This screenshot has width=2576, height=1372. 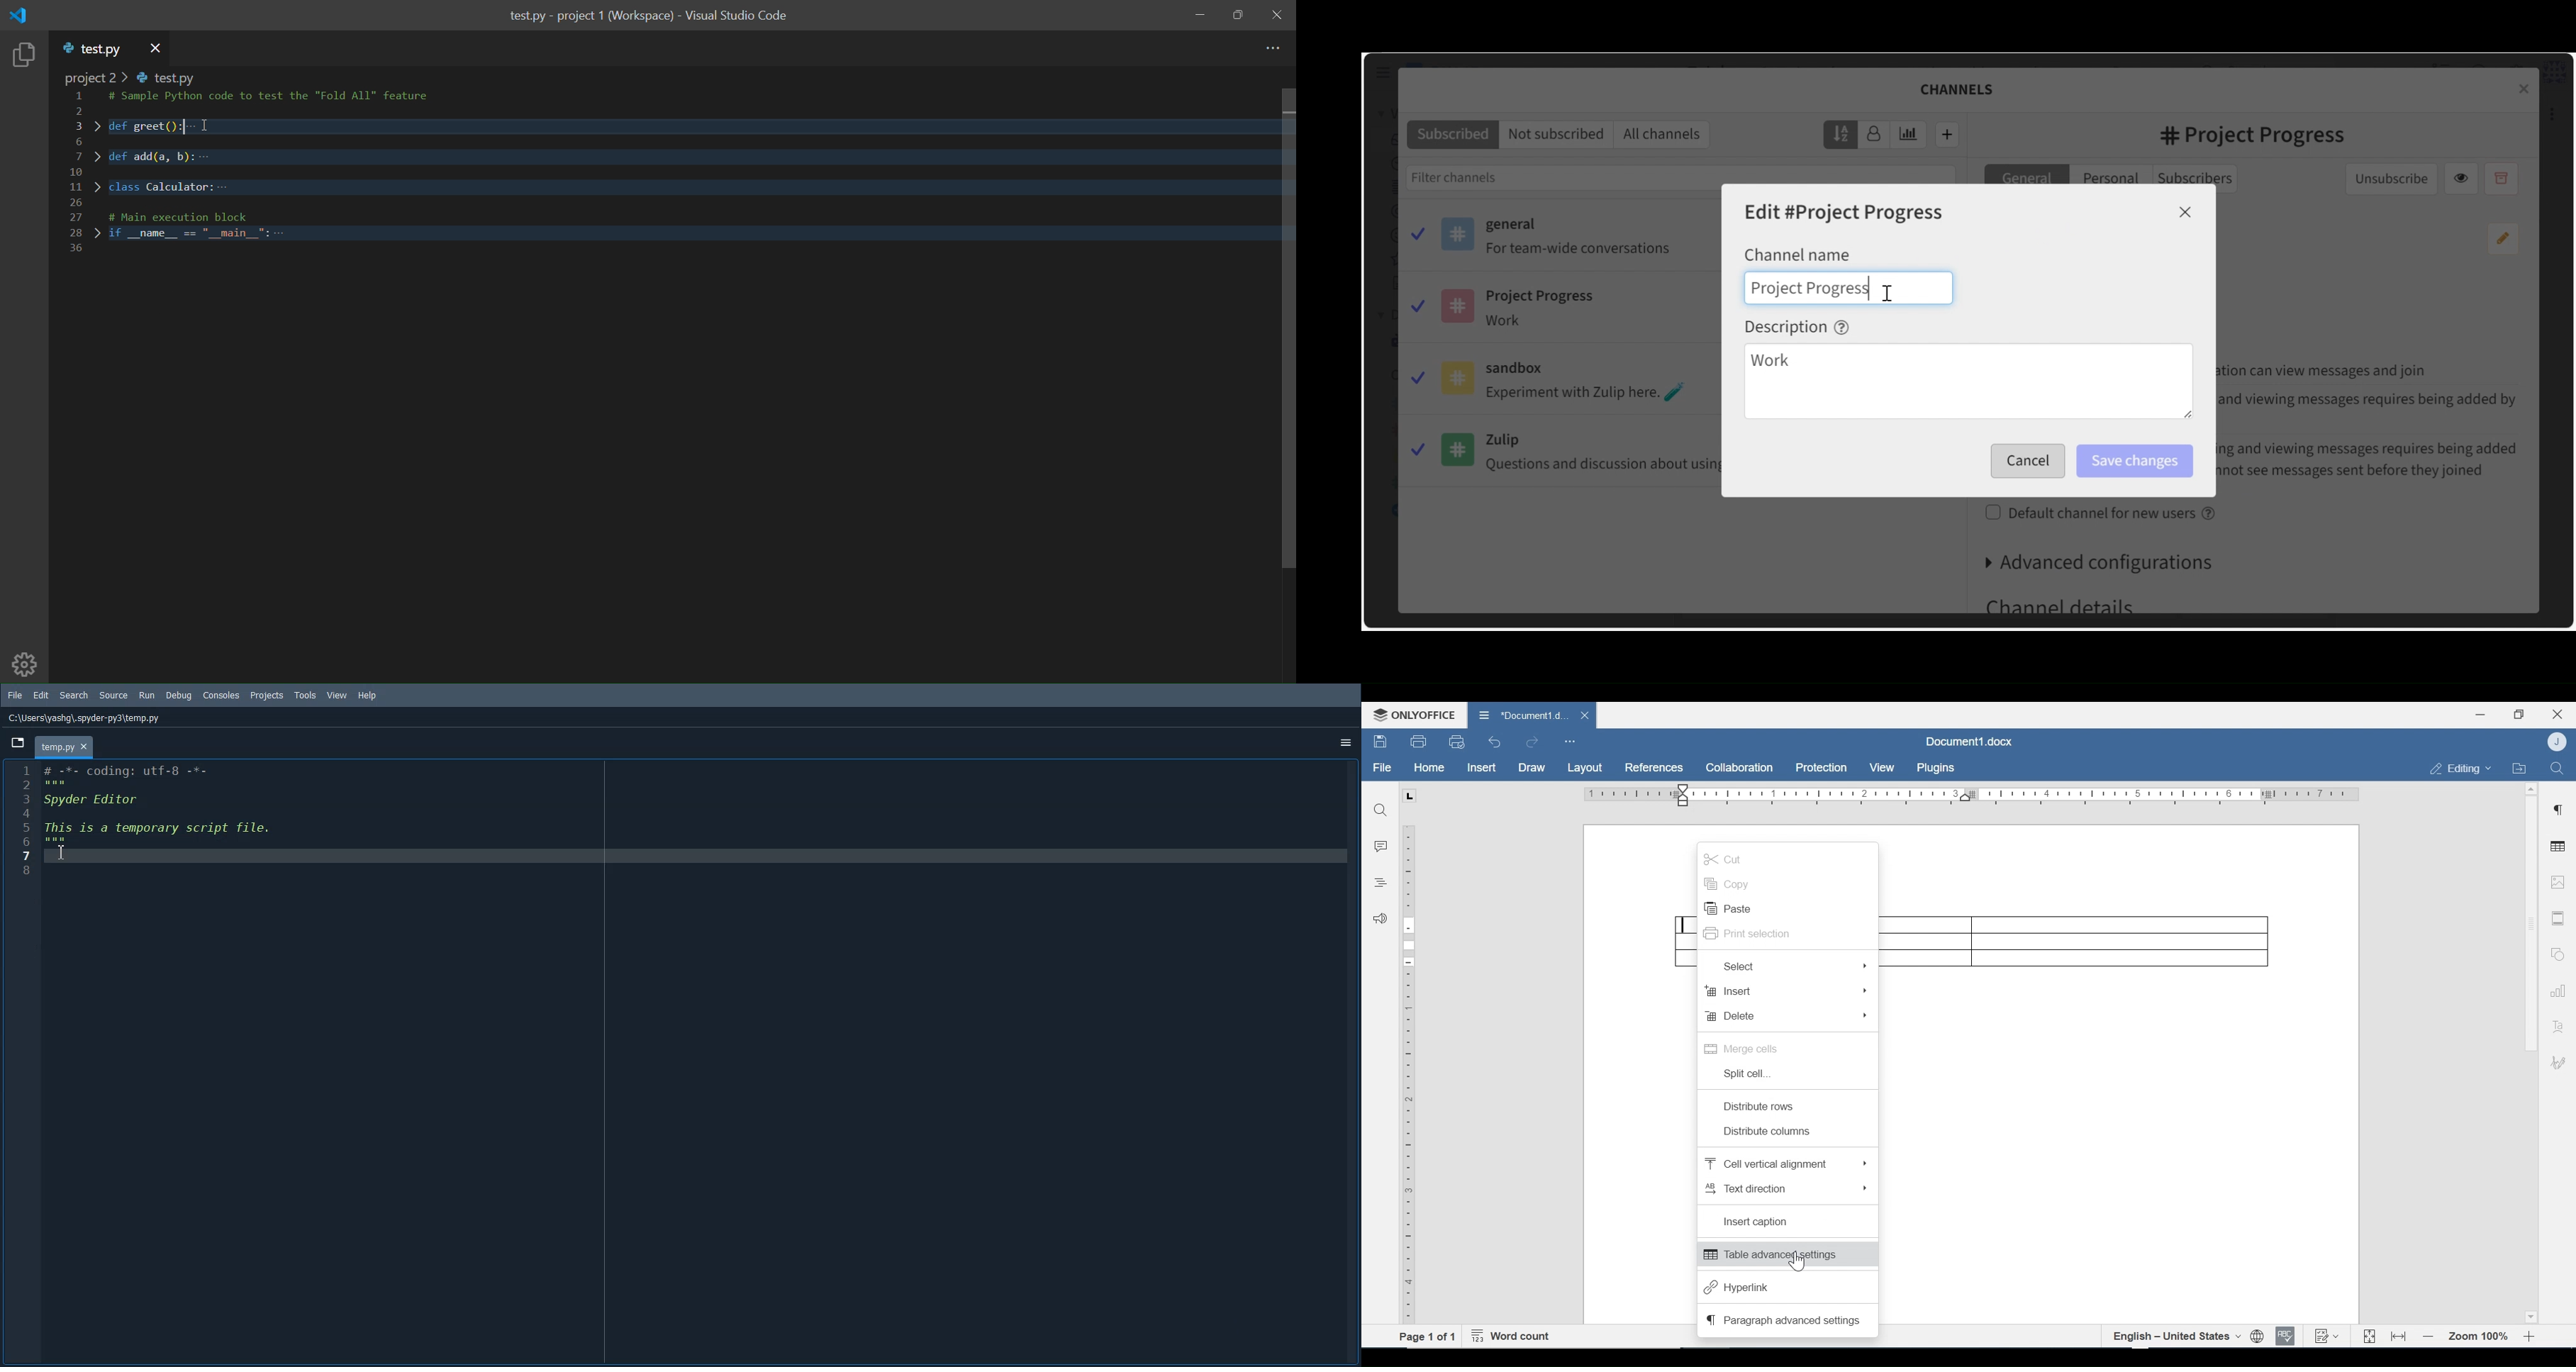 I want to click on Insert, so click(x=1787, y=991).